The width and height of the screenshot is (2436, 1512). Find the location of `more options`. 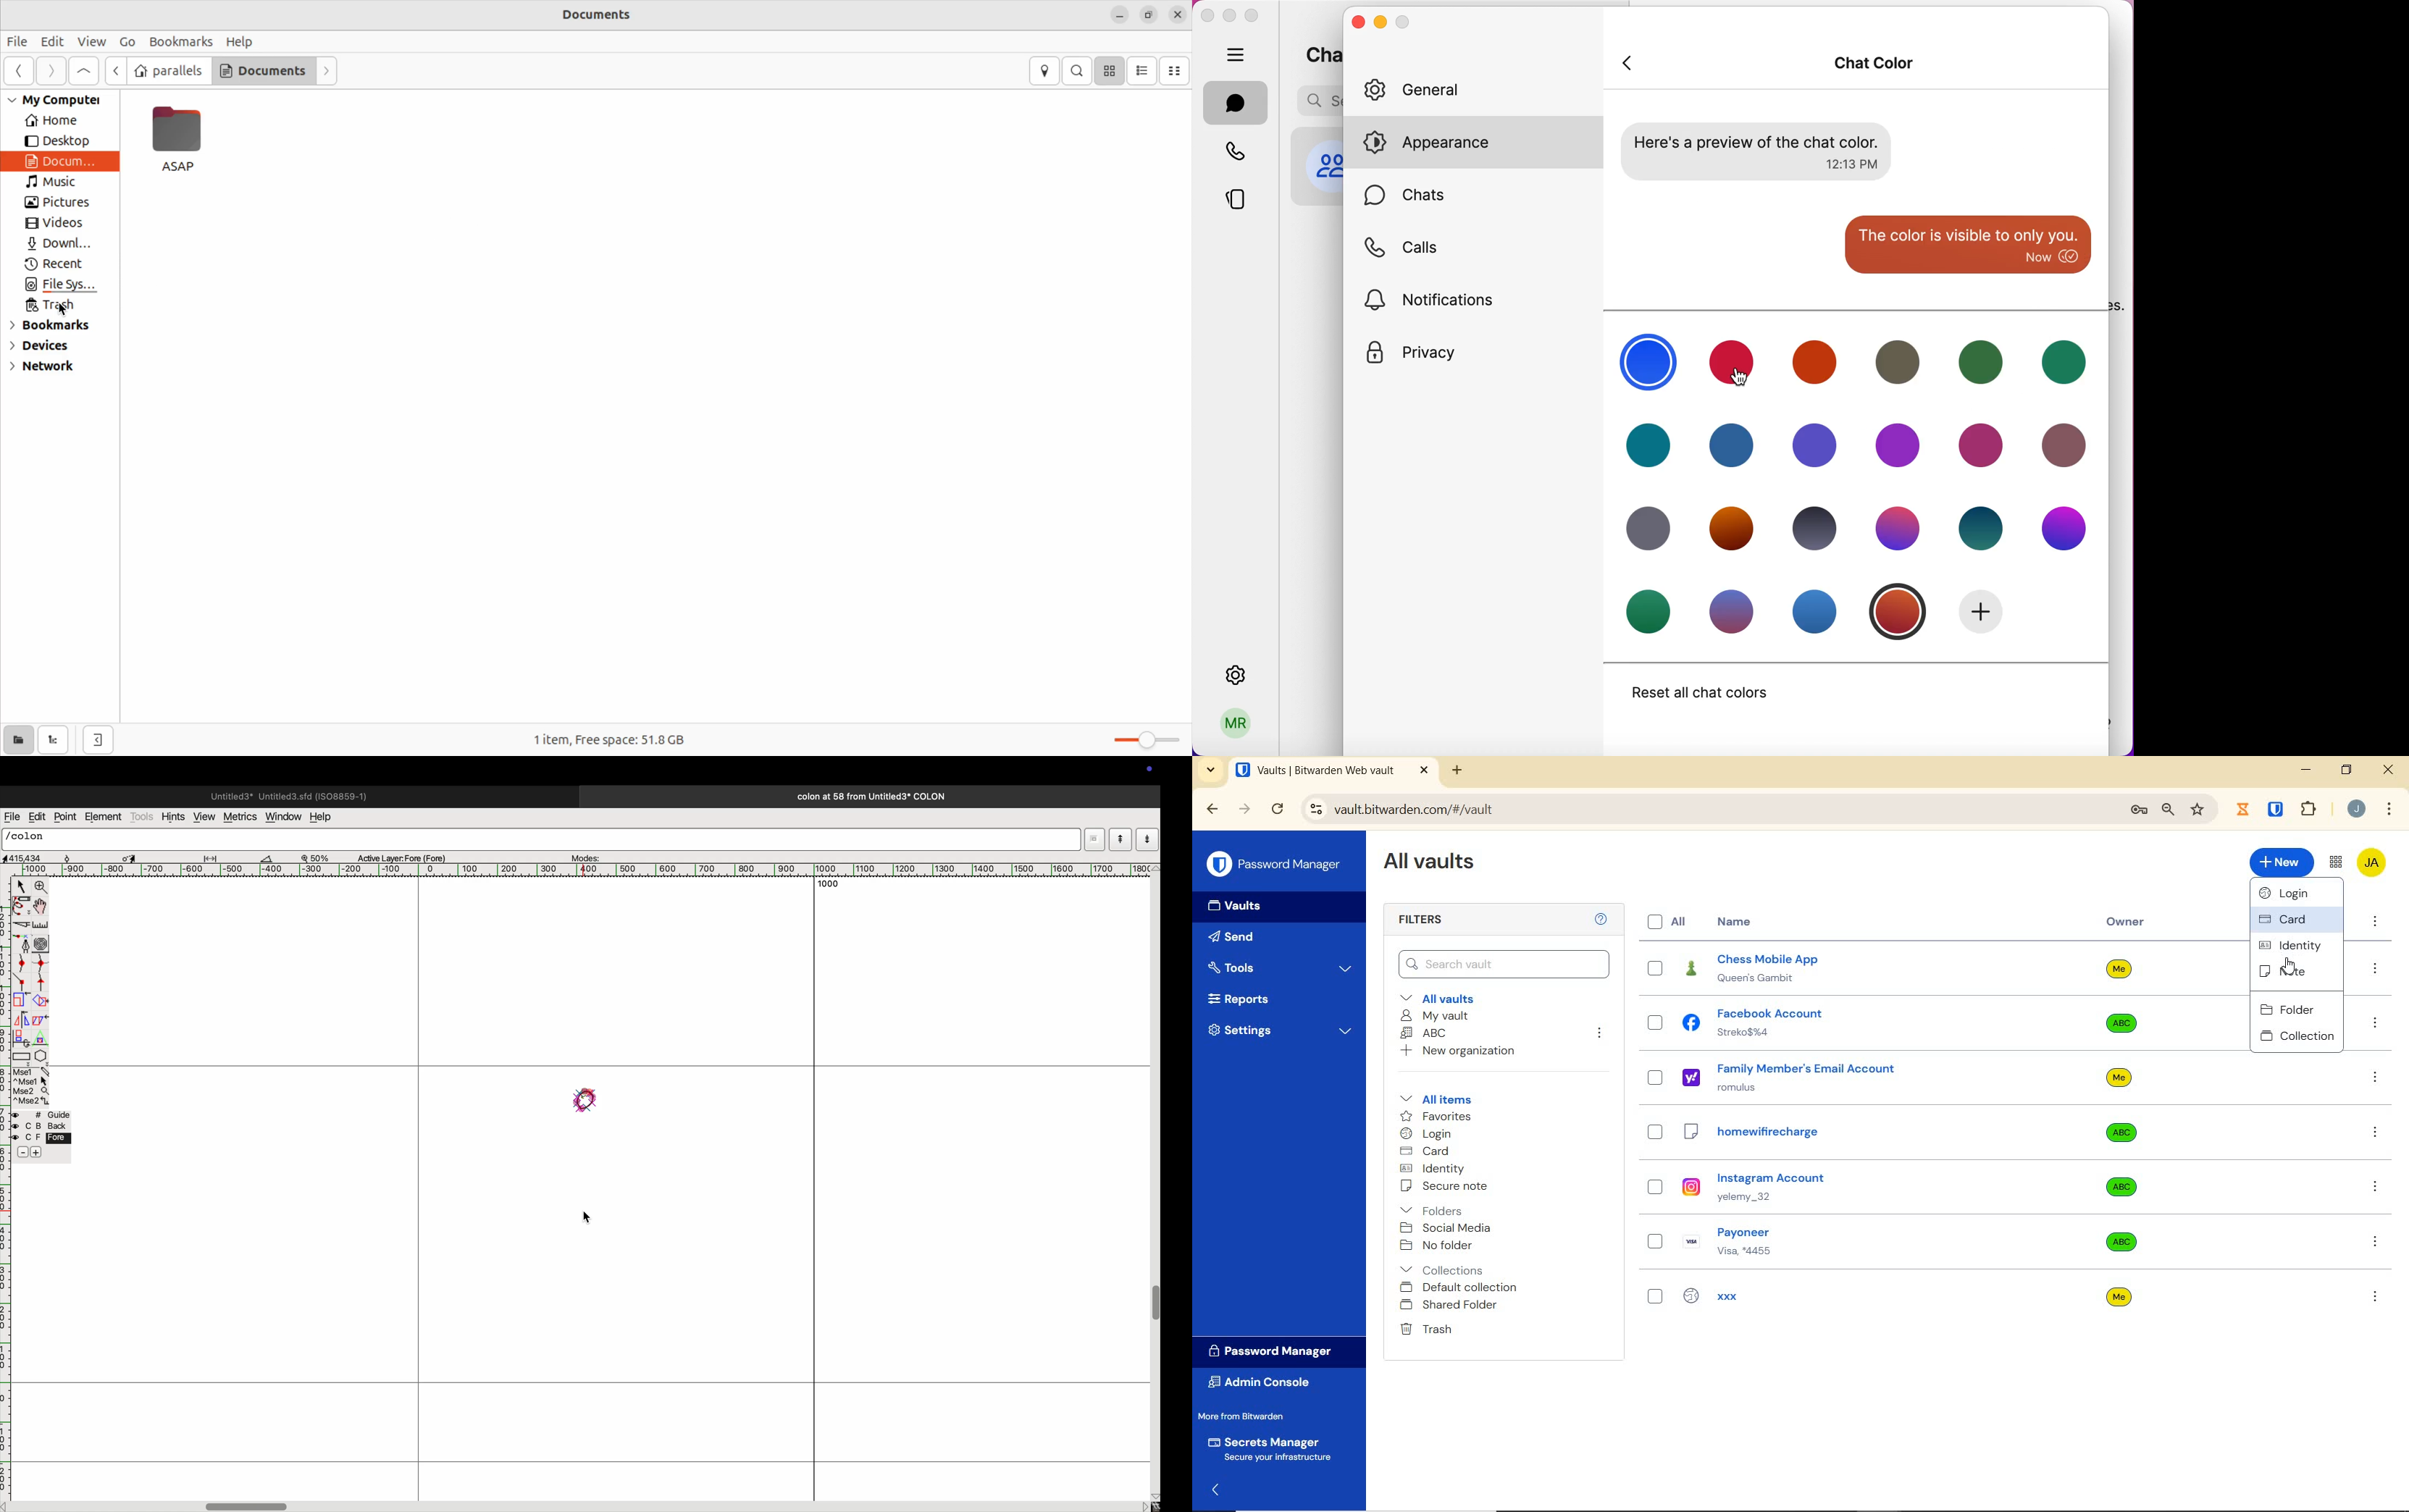

more options is located at coordinates (2375, 1296).